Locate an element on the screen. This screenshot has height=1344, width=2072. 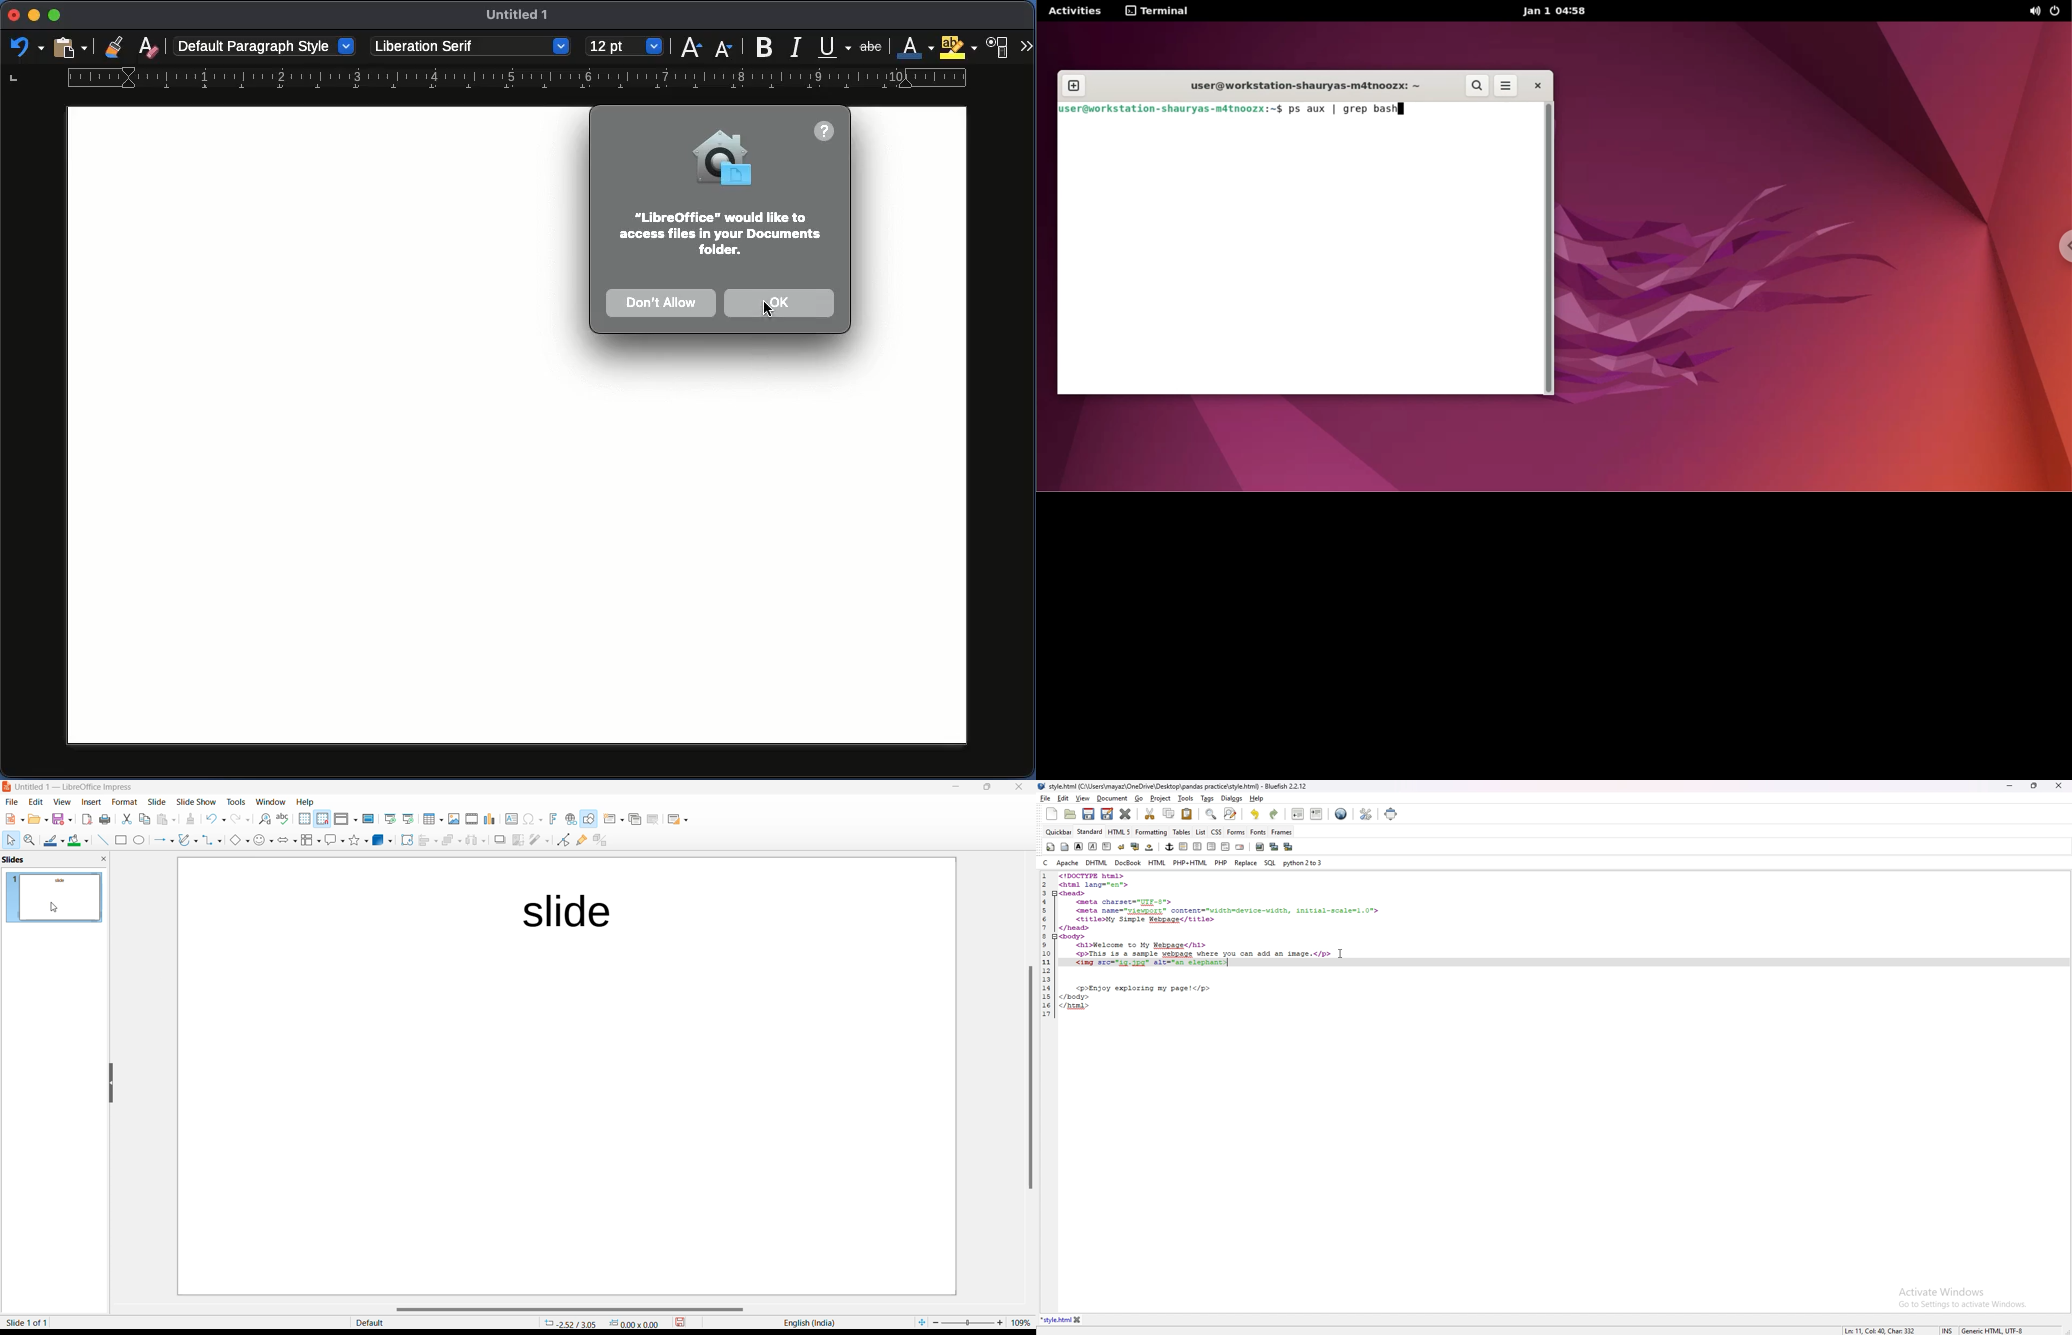
tools is located at coordinates (1186, 798).